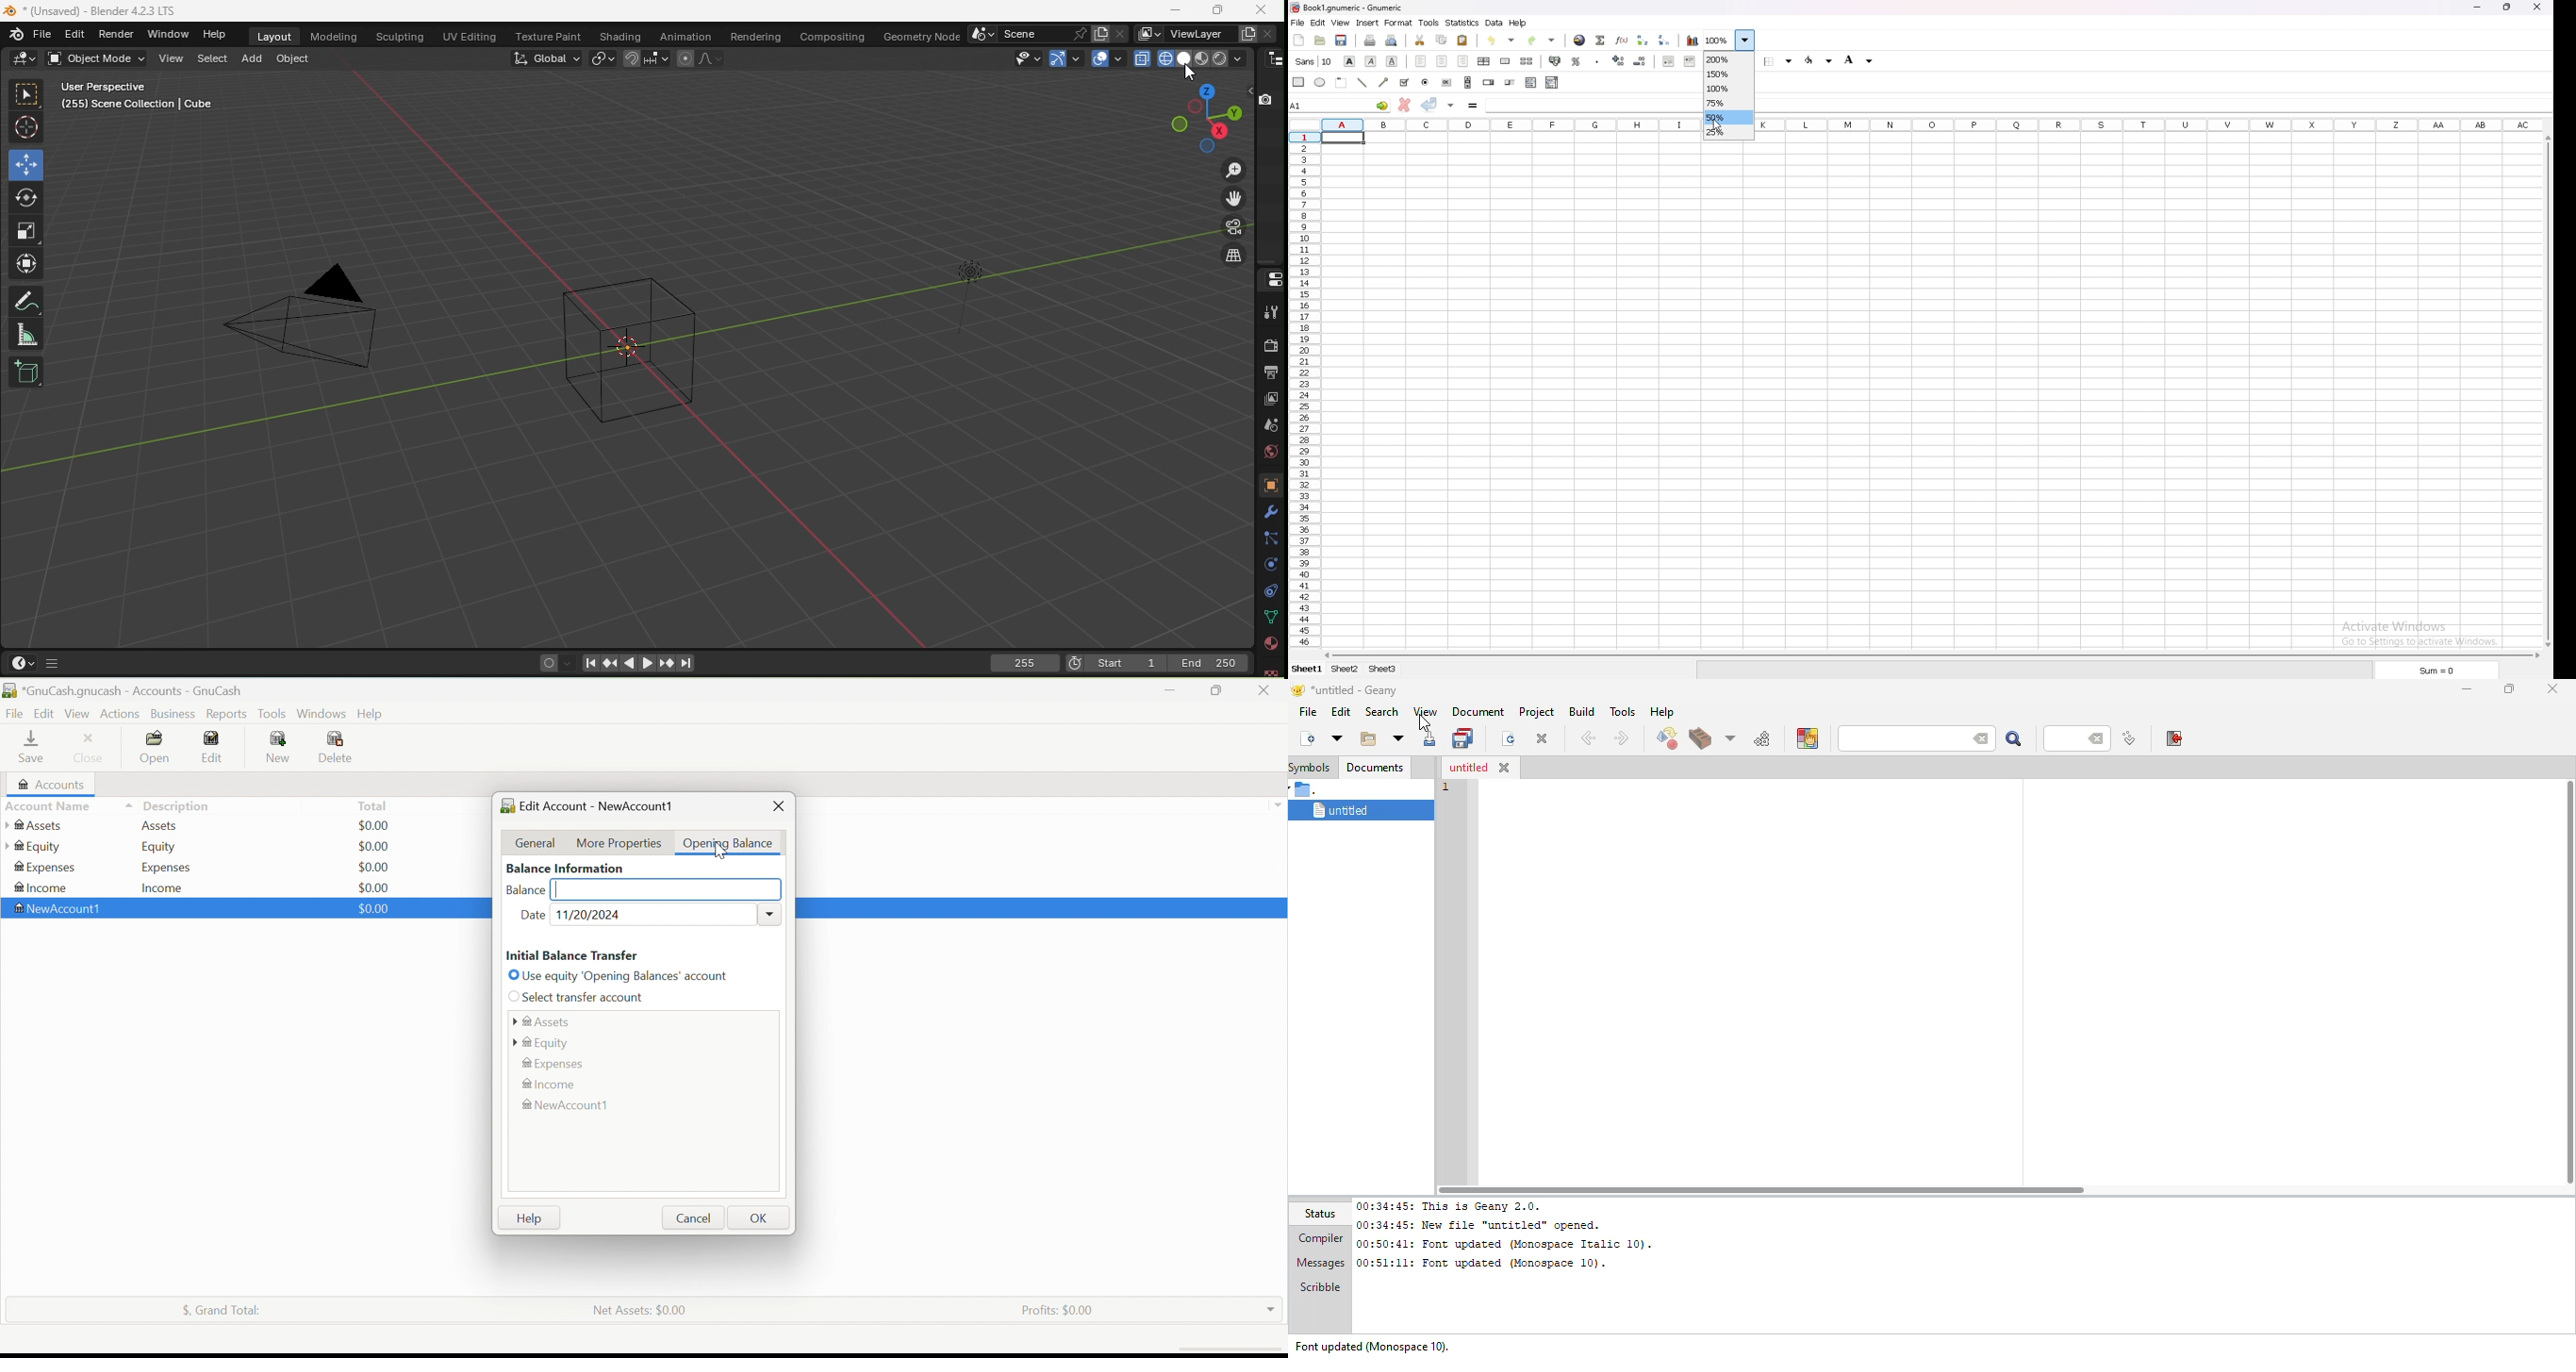 Image resolution: width=2576 pixels, height=1372 pixels. I want to click on copy, so click(1441, 40).